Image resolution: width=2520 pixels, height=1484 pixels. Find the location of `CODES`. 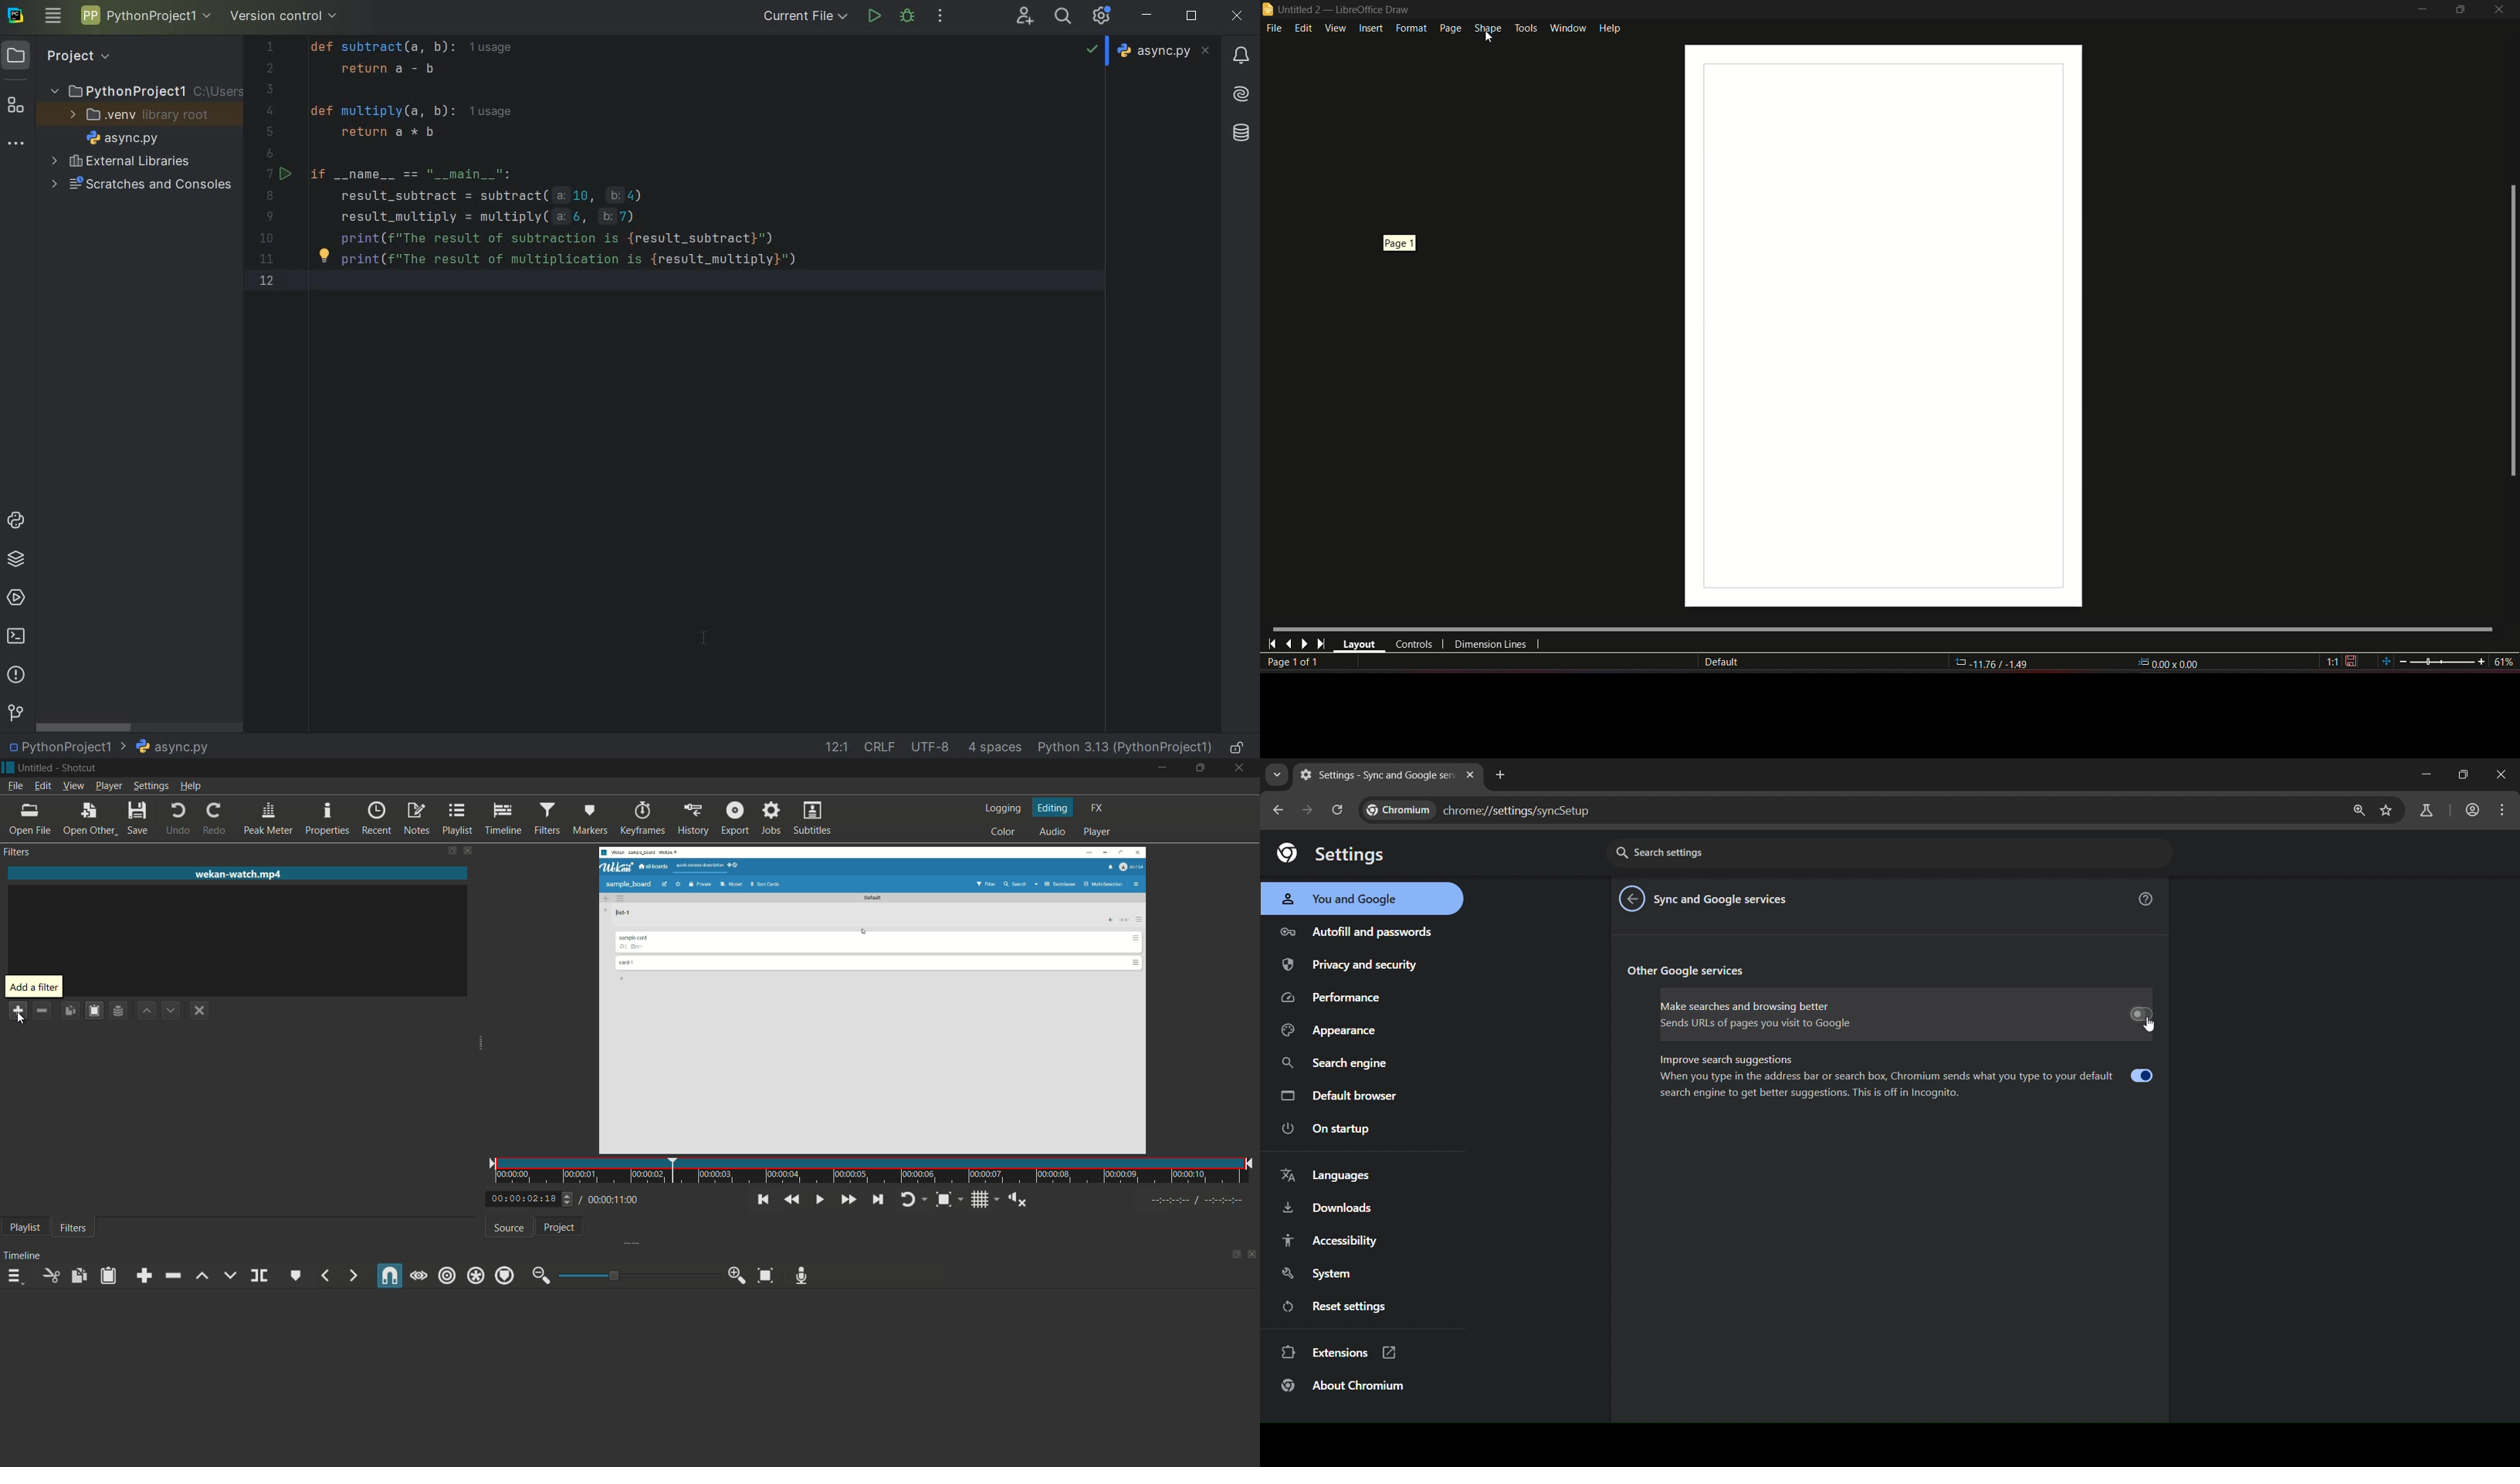

CODES is located at coordinates (589, 178).